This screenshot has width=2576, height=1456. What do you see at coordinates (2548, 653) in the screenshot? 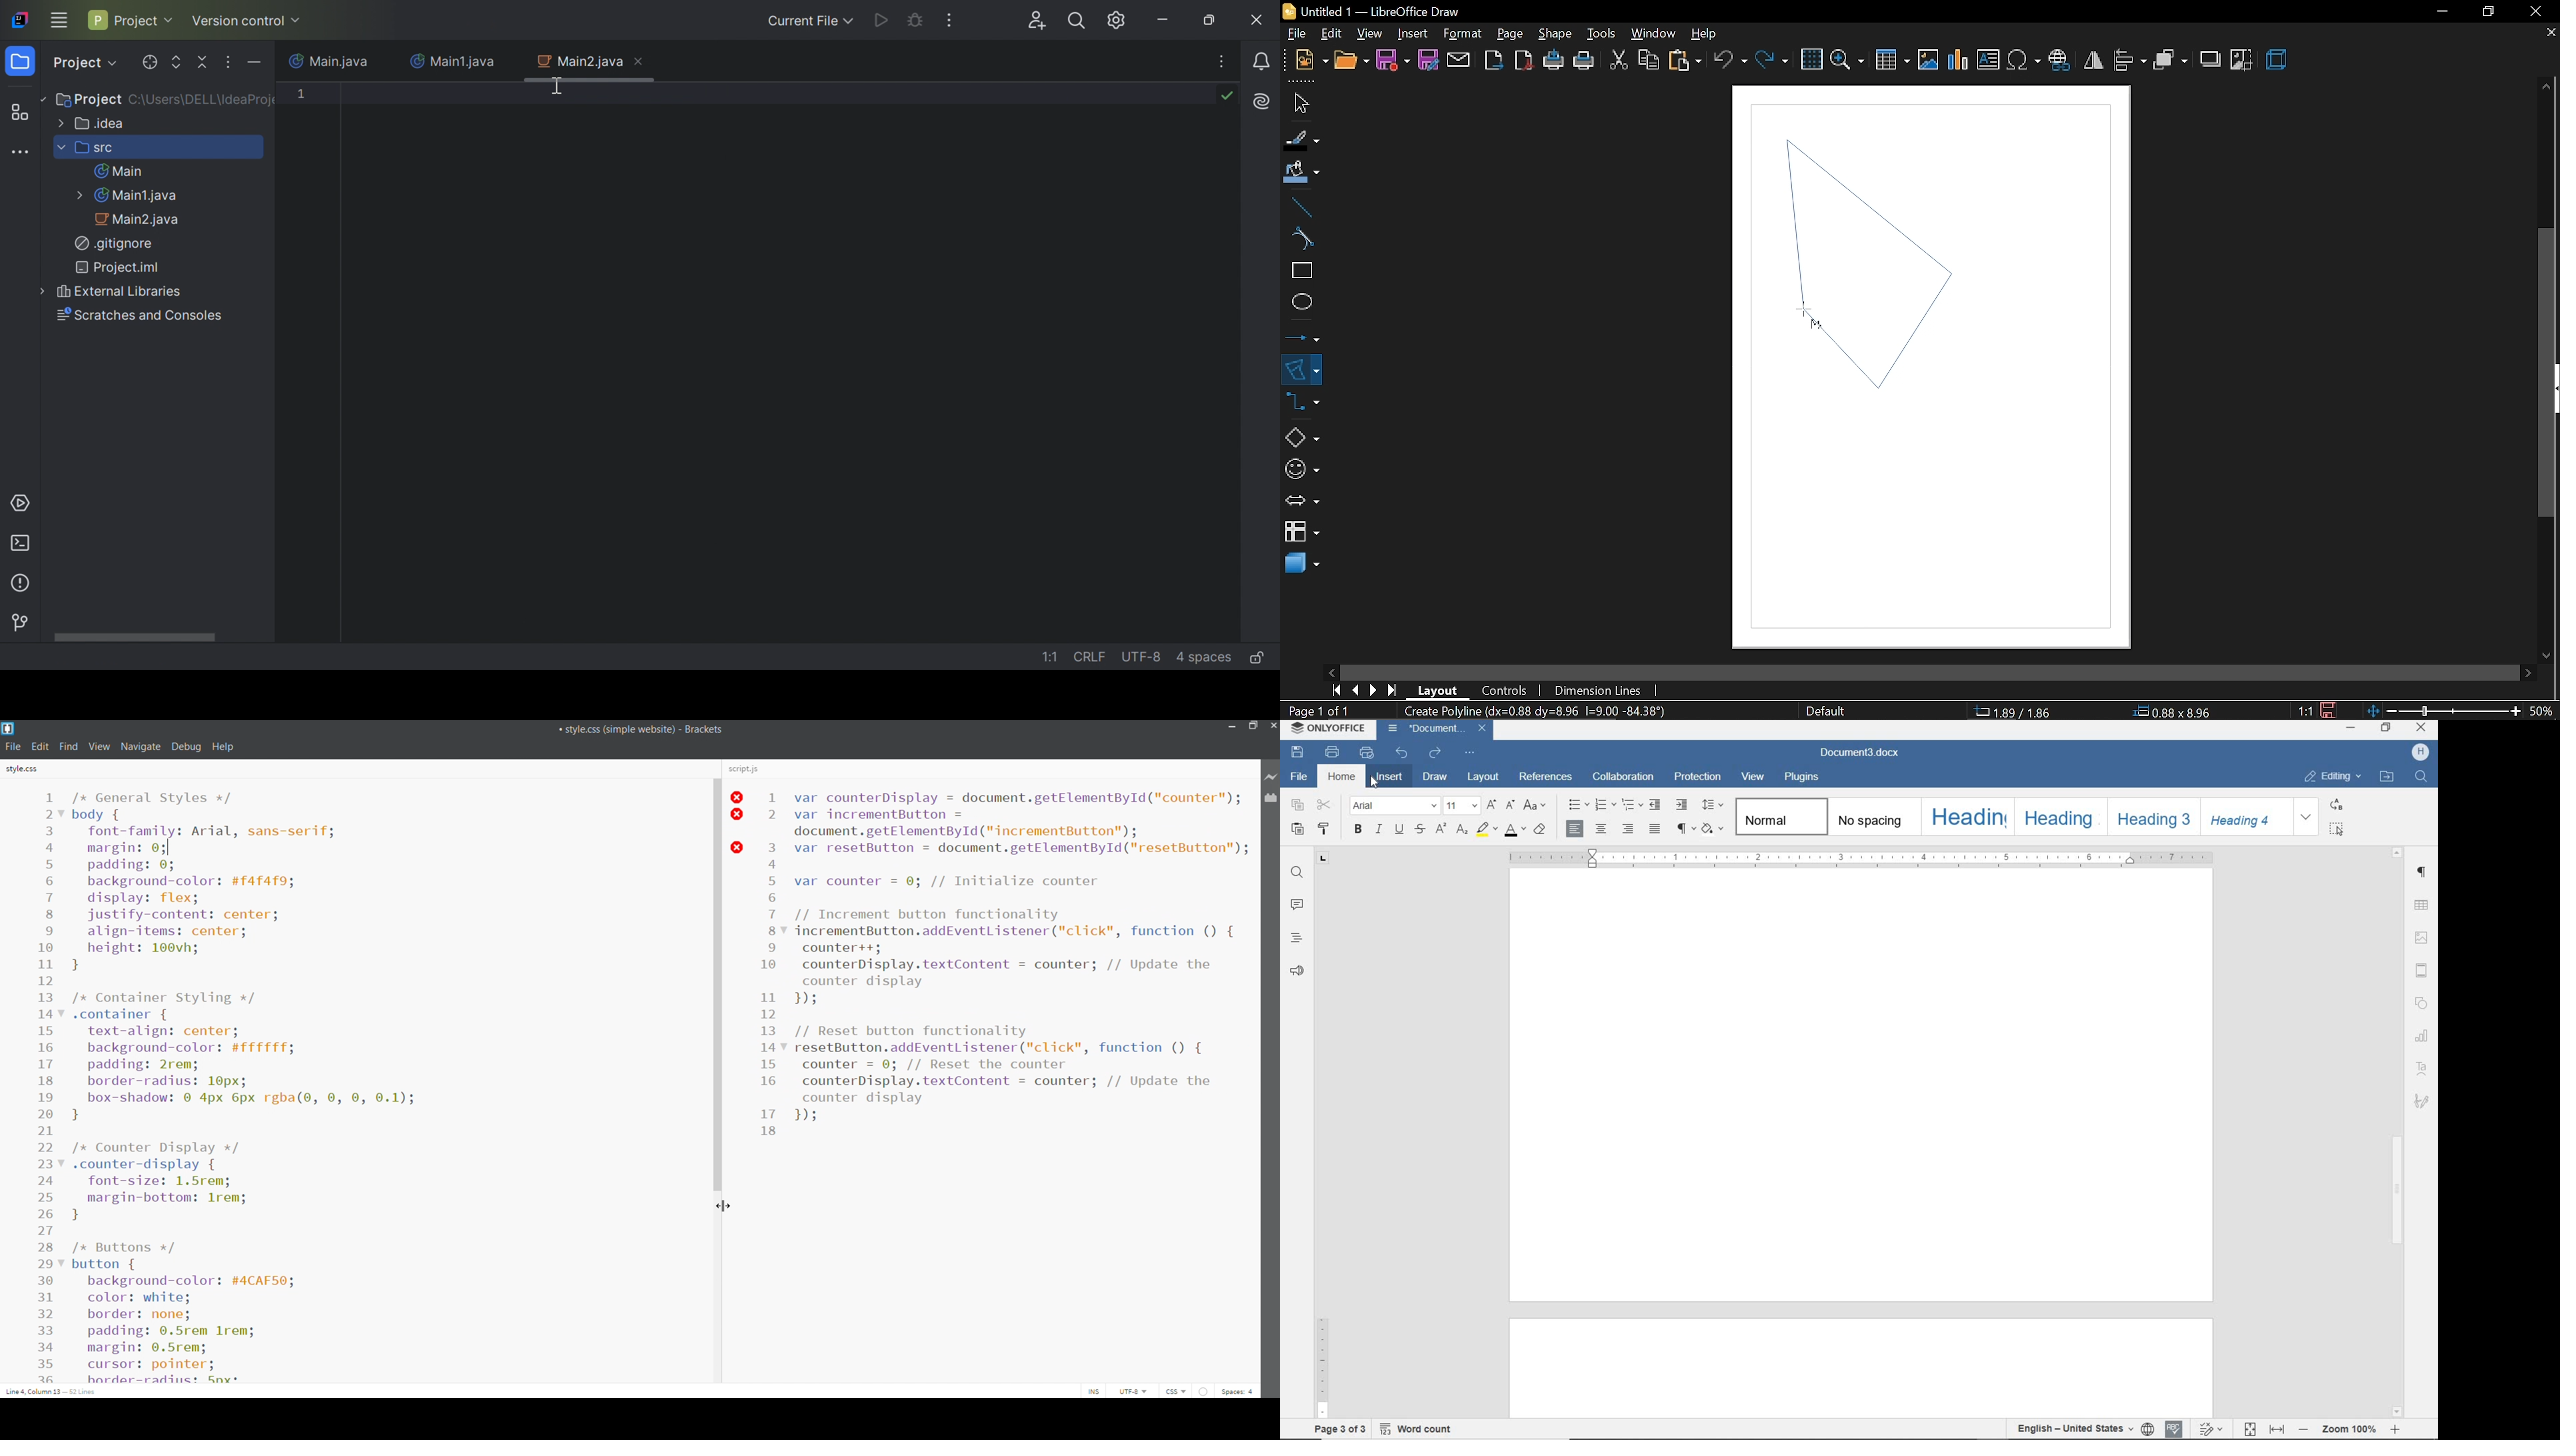
I see `move down` at bounding box center [2548, 653].